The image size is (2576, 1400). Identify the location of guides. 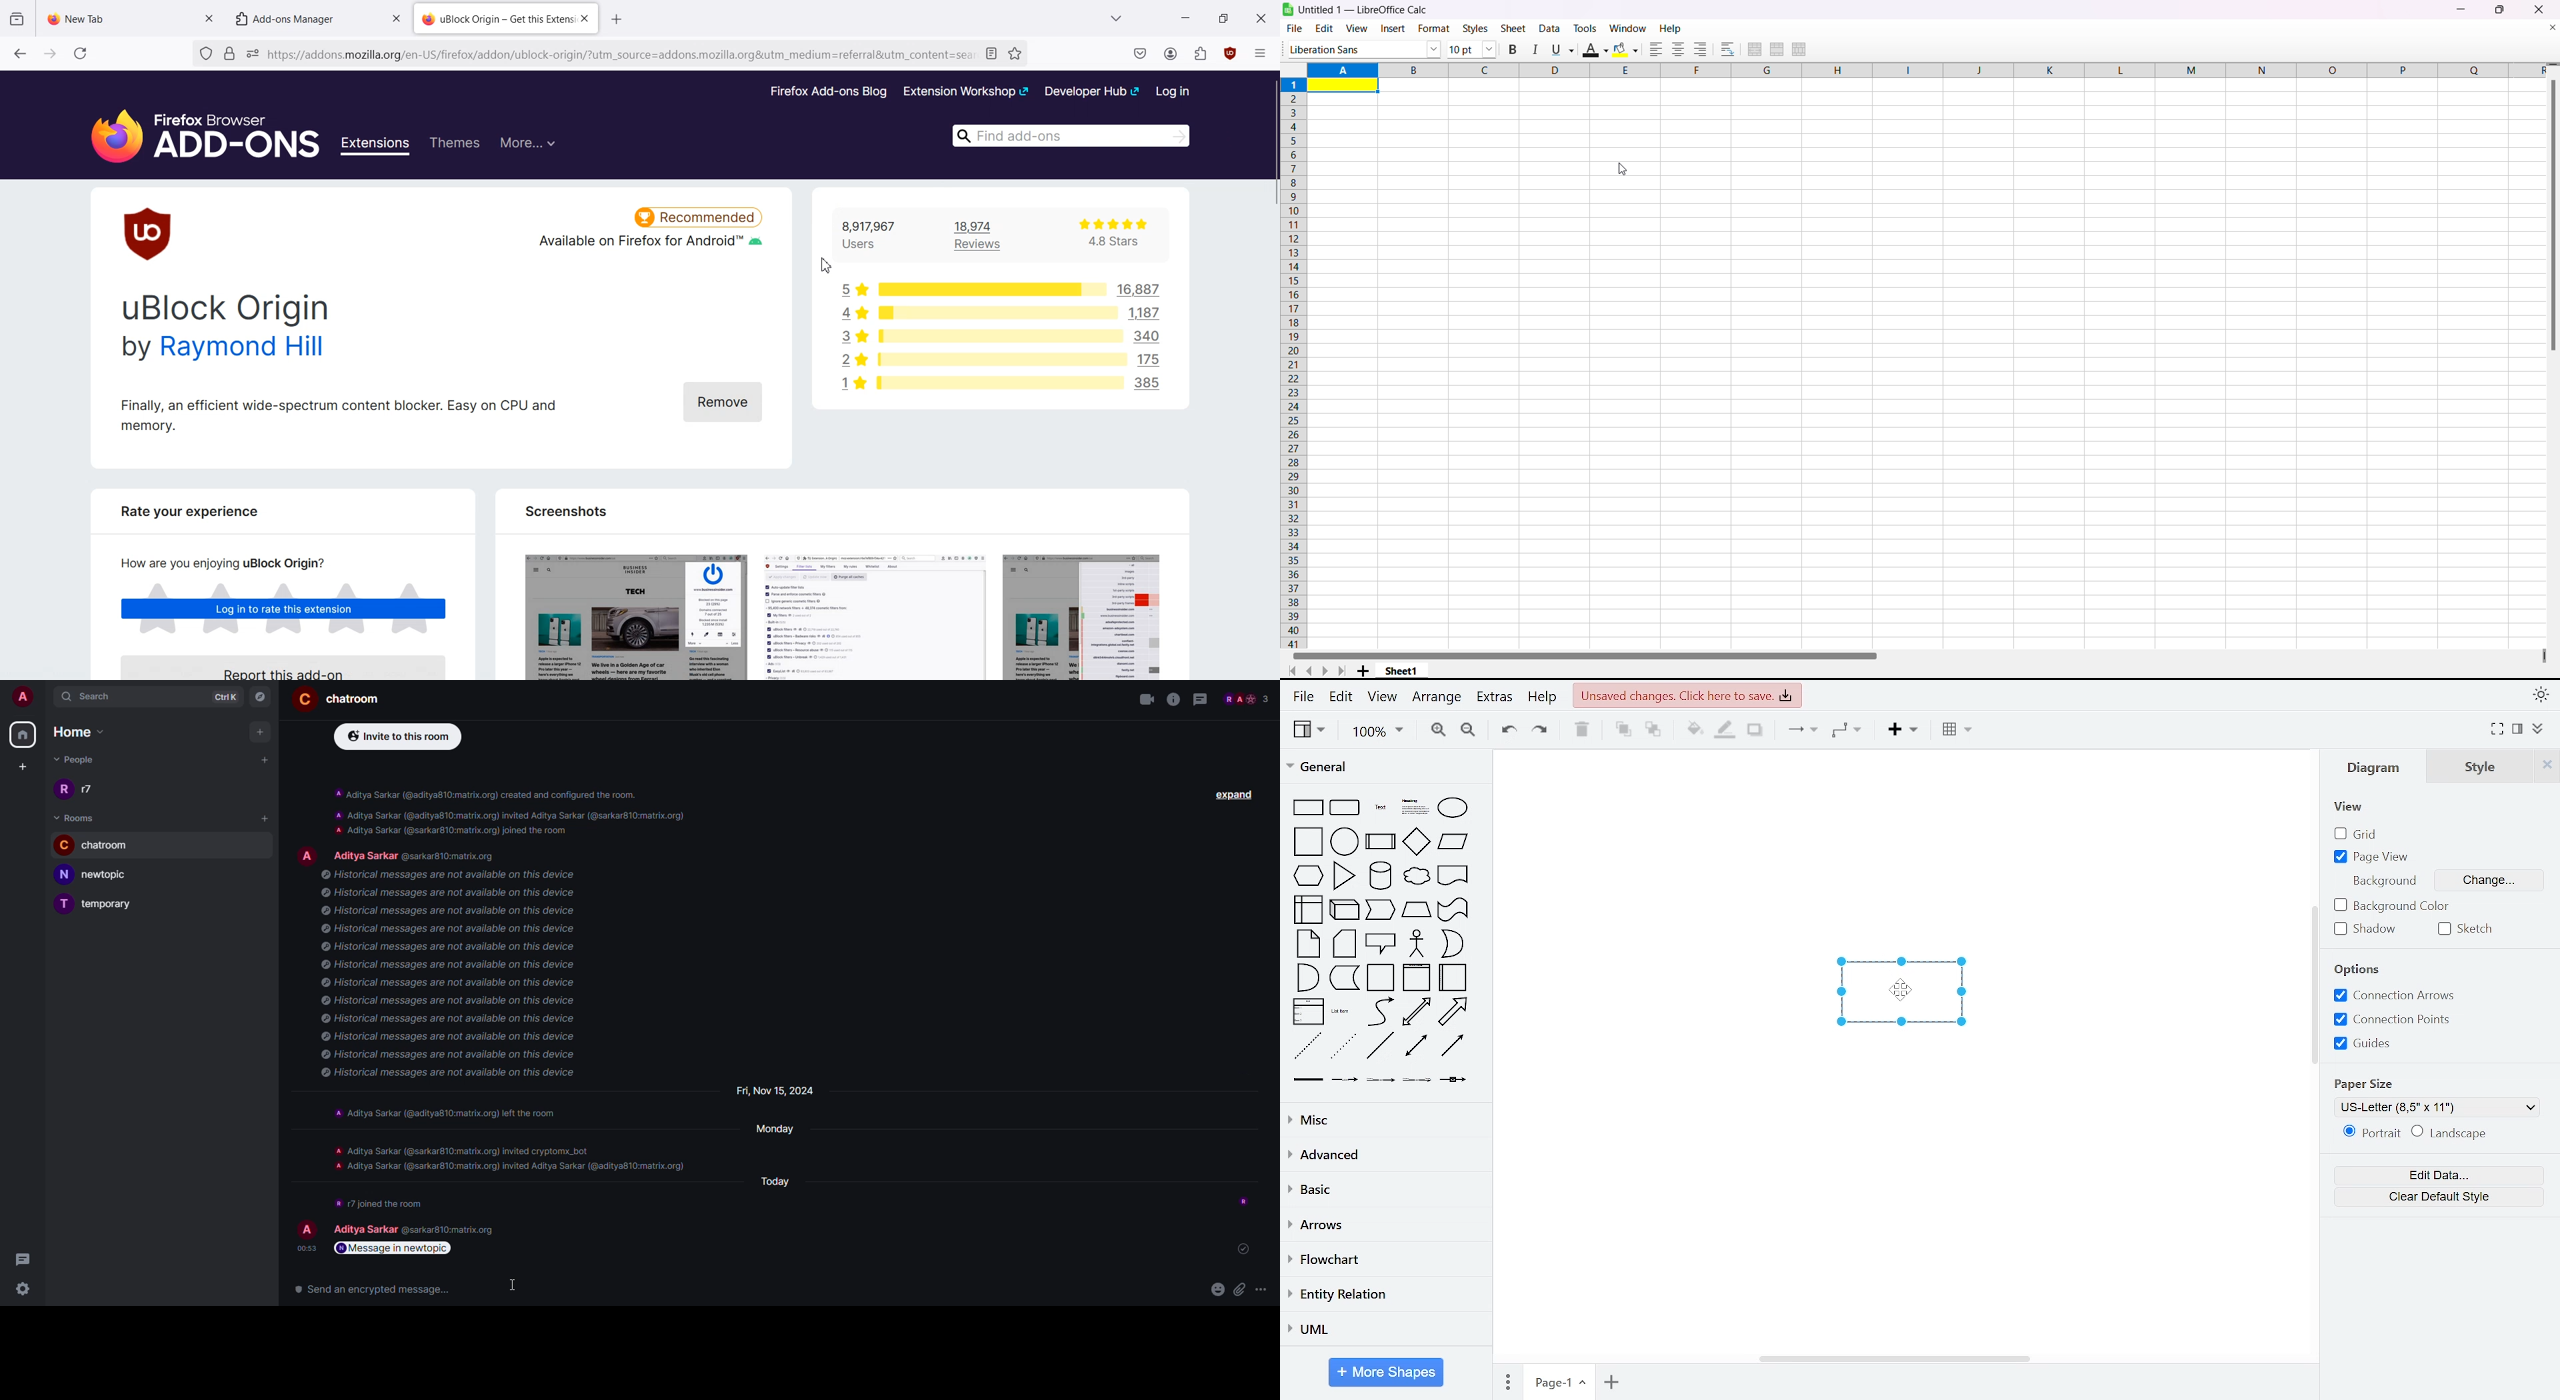
(2366, 1044).